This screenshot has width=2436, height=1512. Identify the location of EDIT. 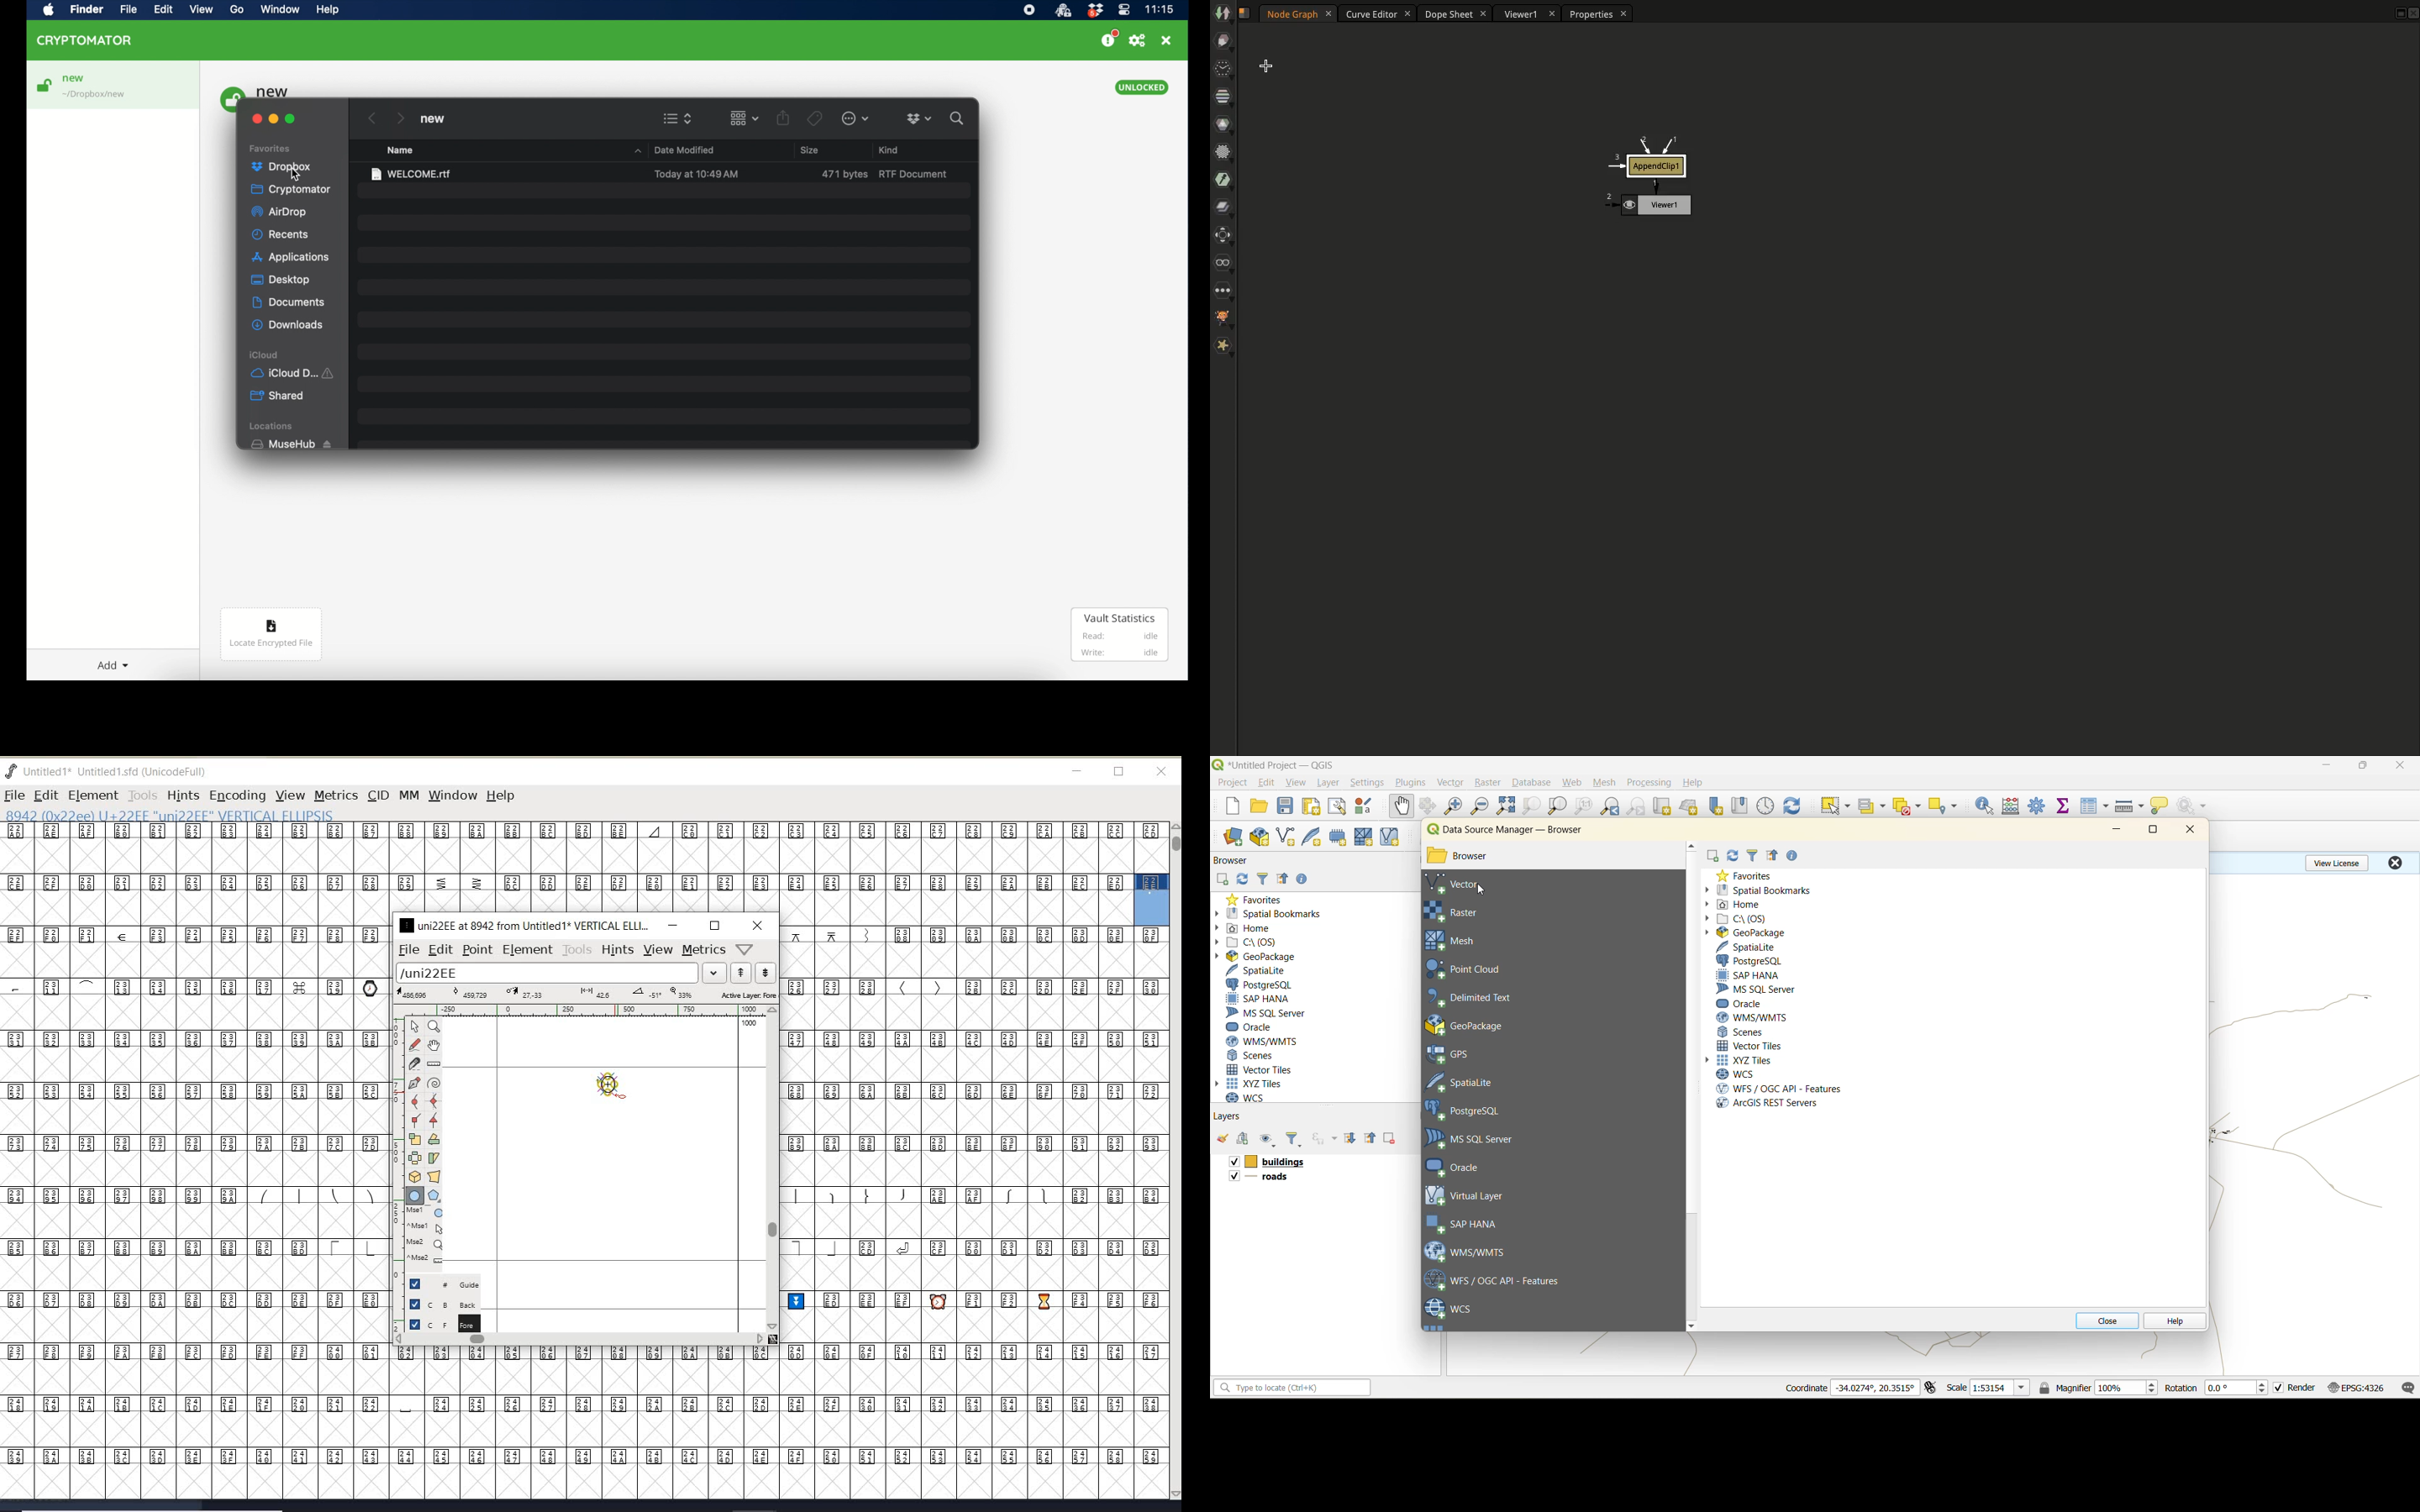
(46, 795).